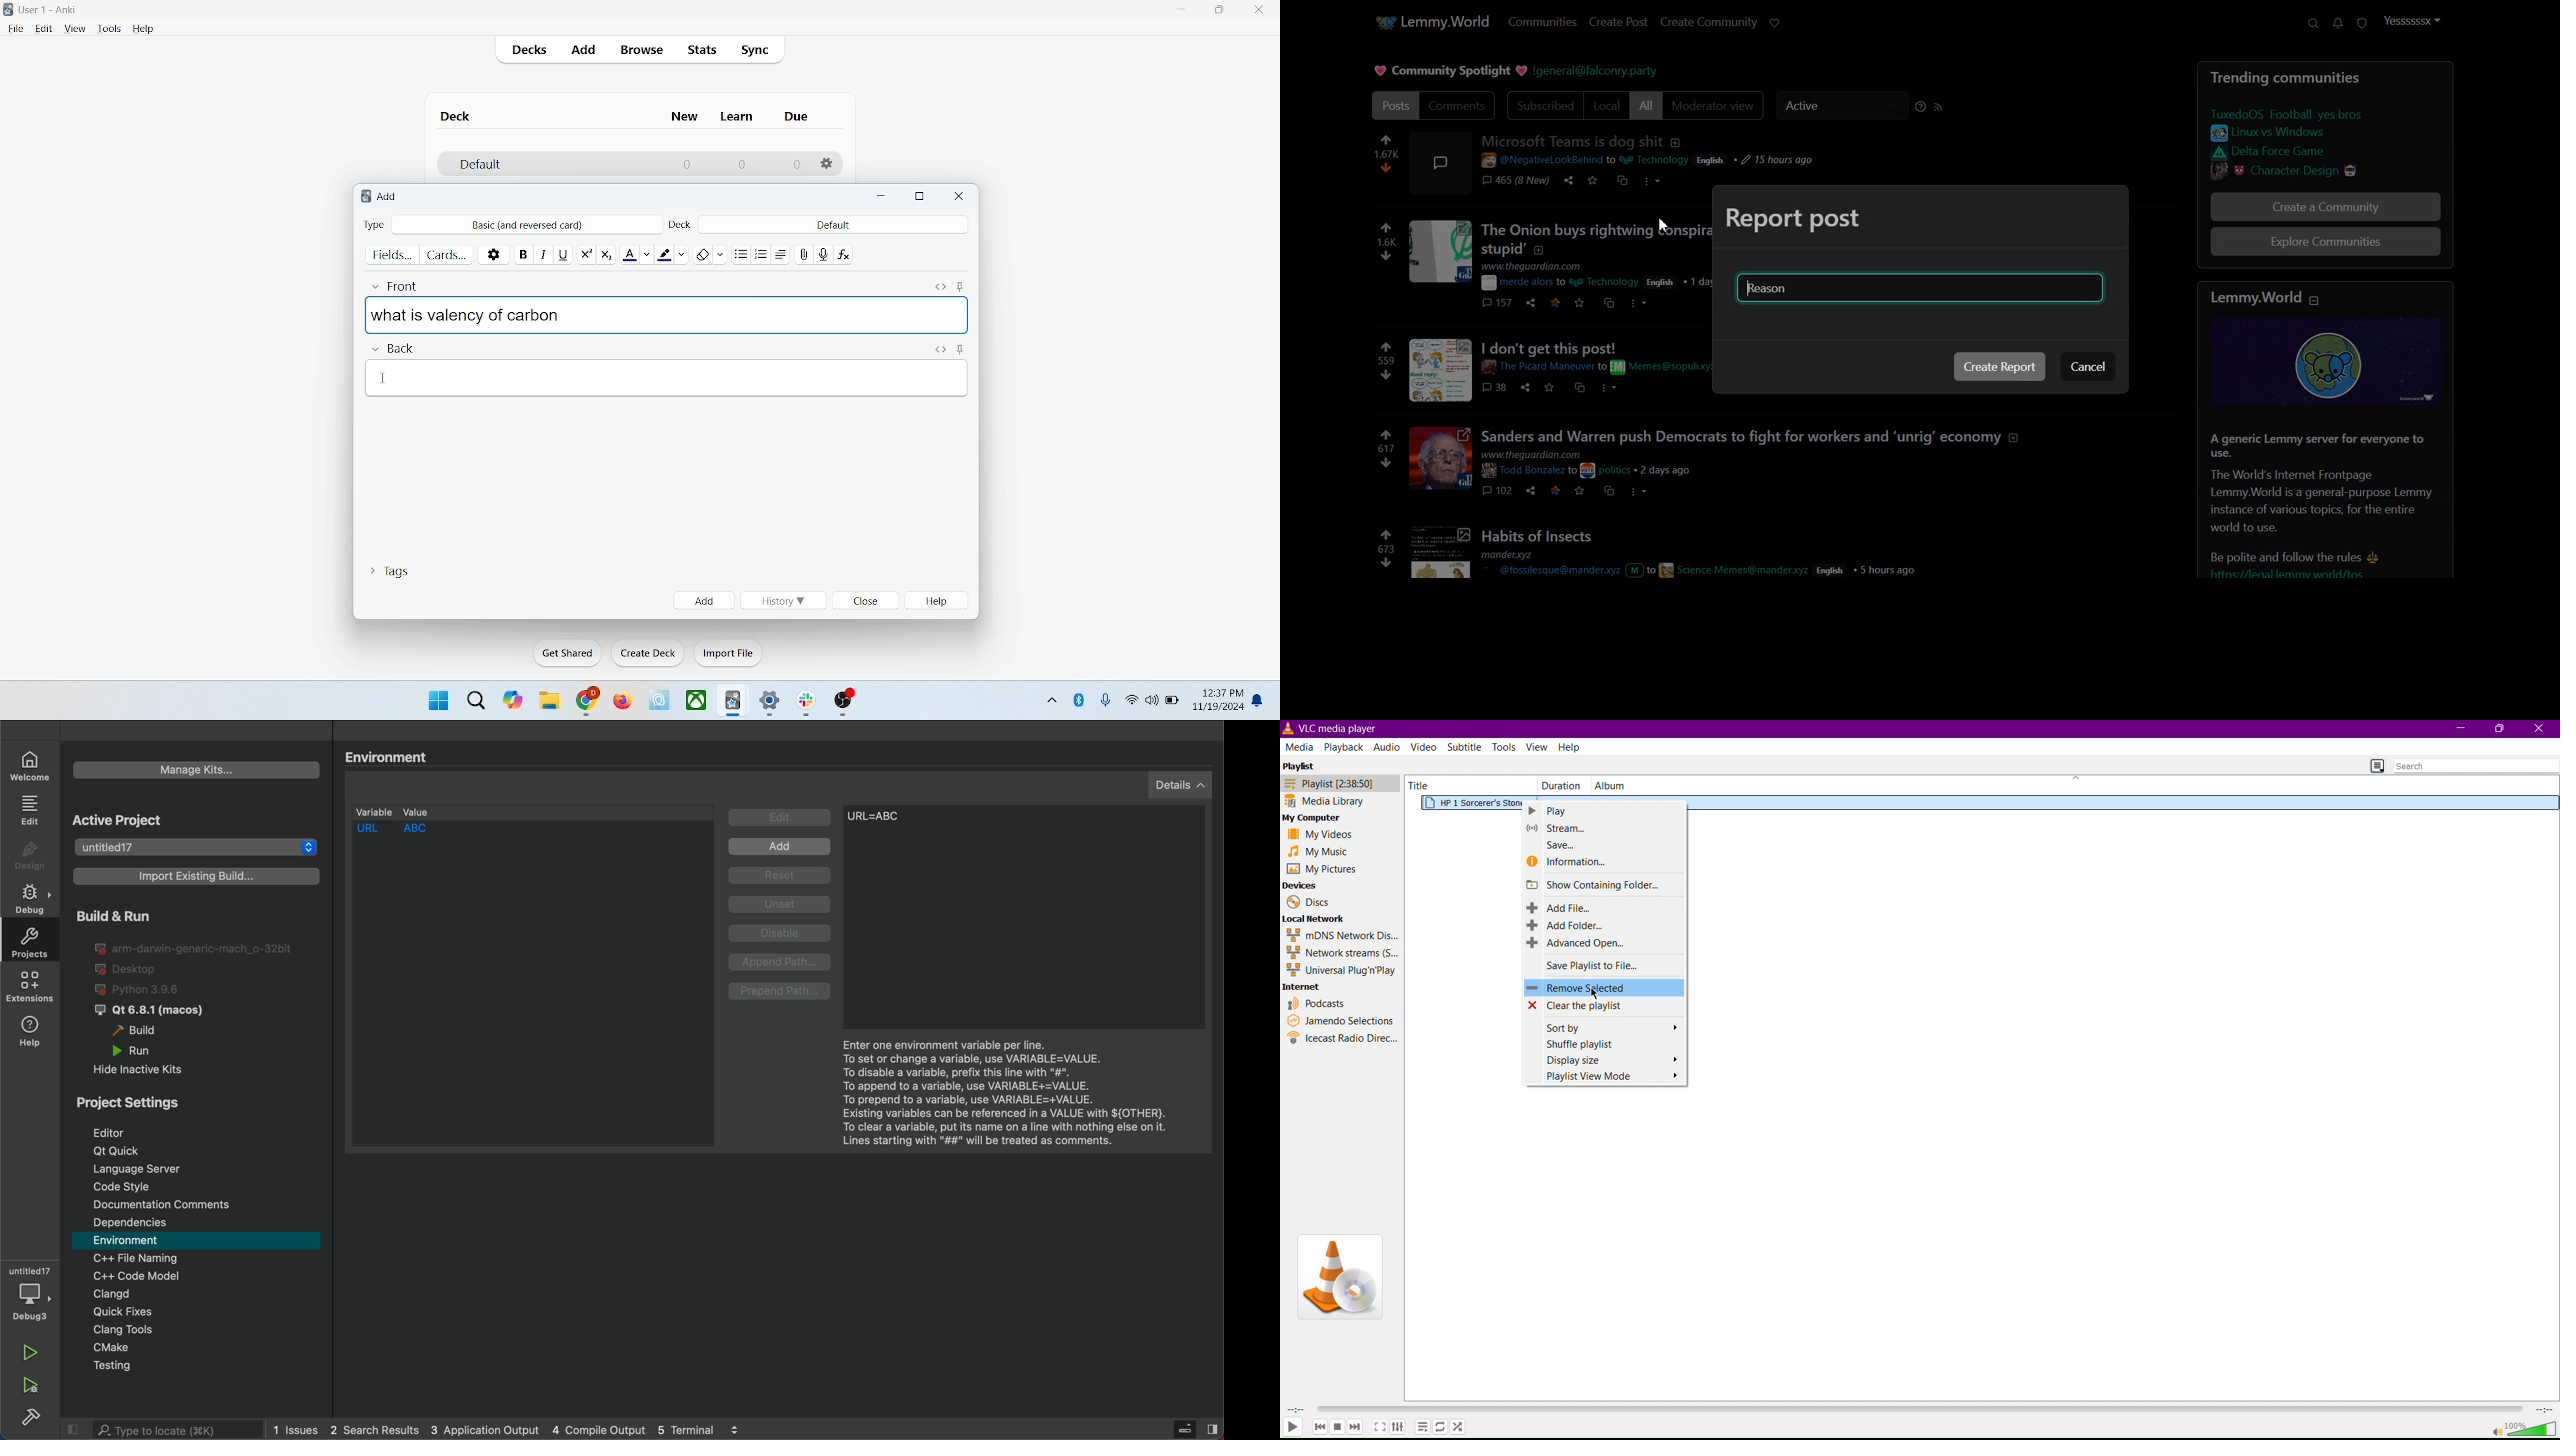 This screenshot has height=1456, width=2576. What do you see at coordinates (796, 165) in the screenshot?
I see `0` at bounding box center [796, 165].